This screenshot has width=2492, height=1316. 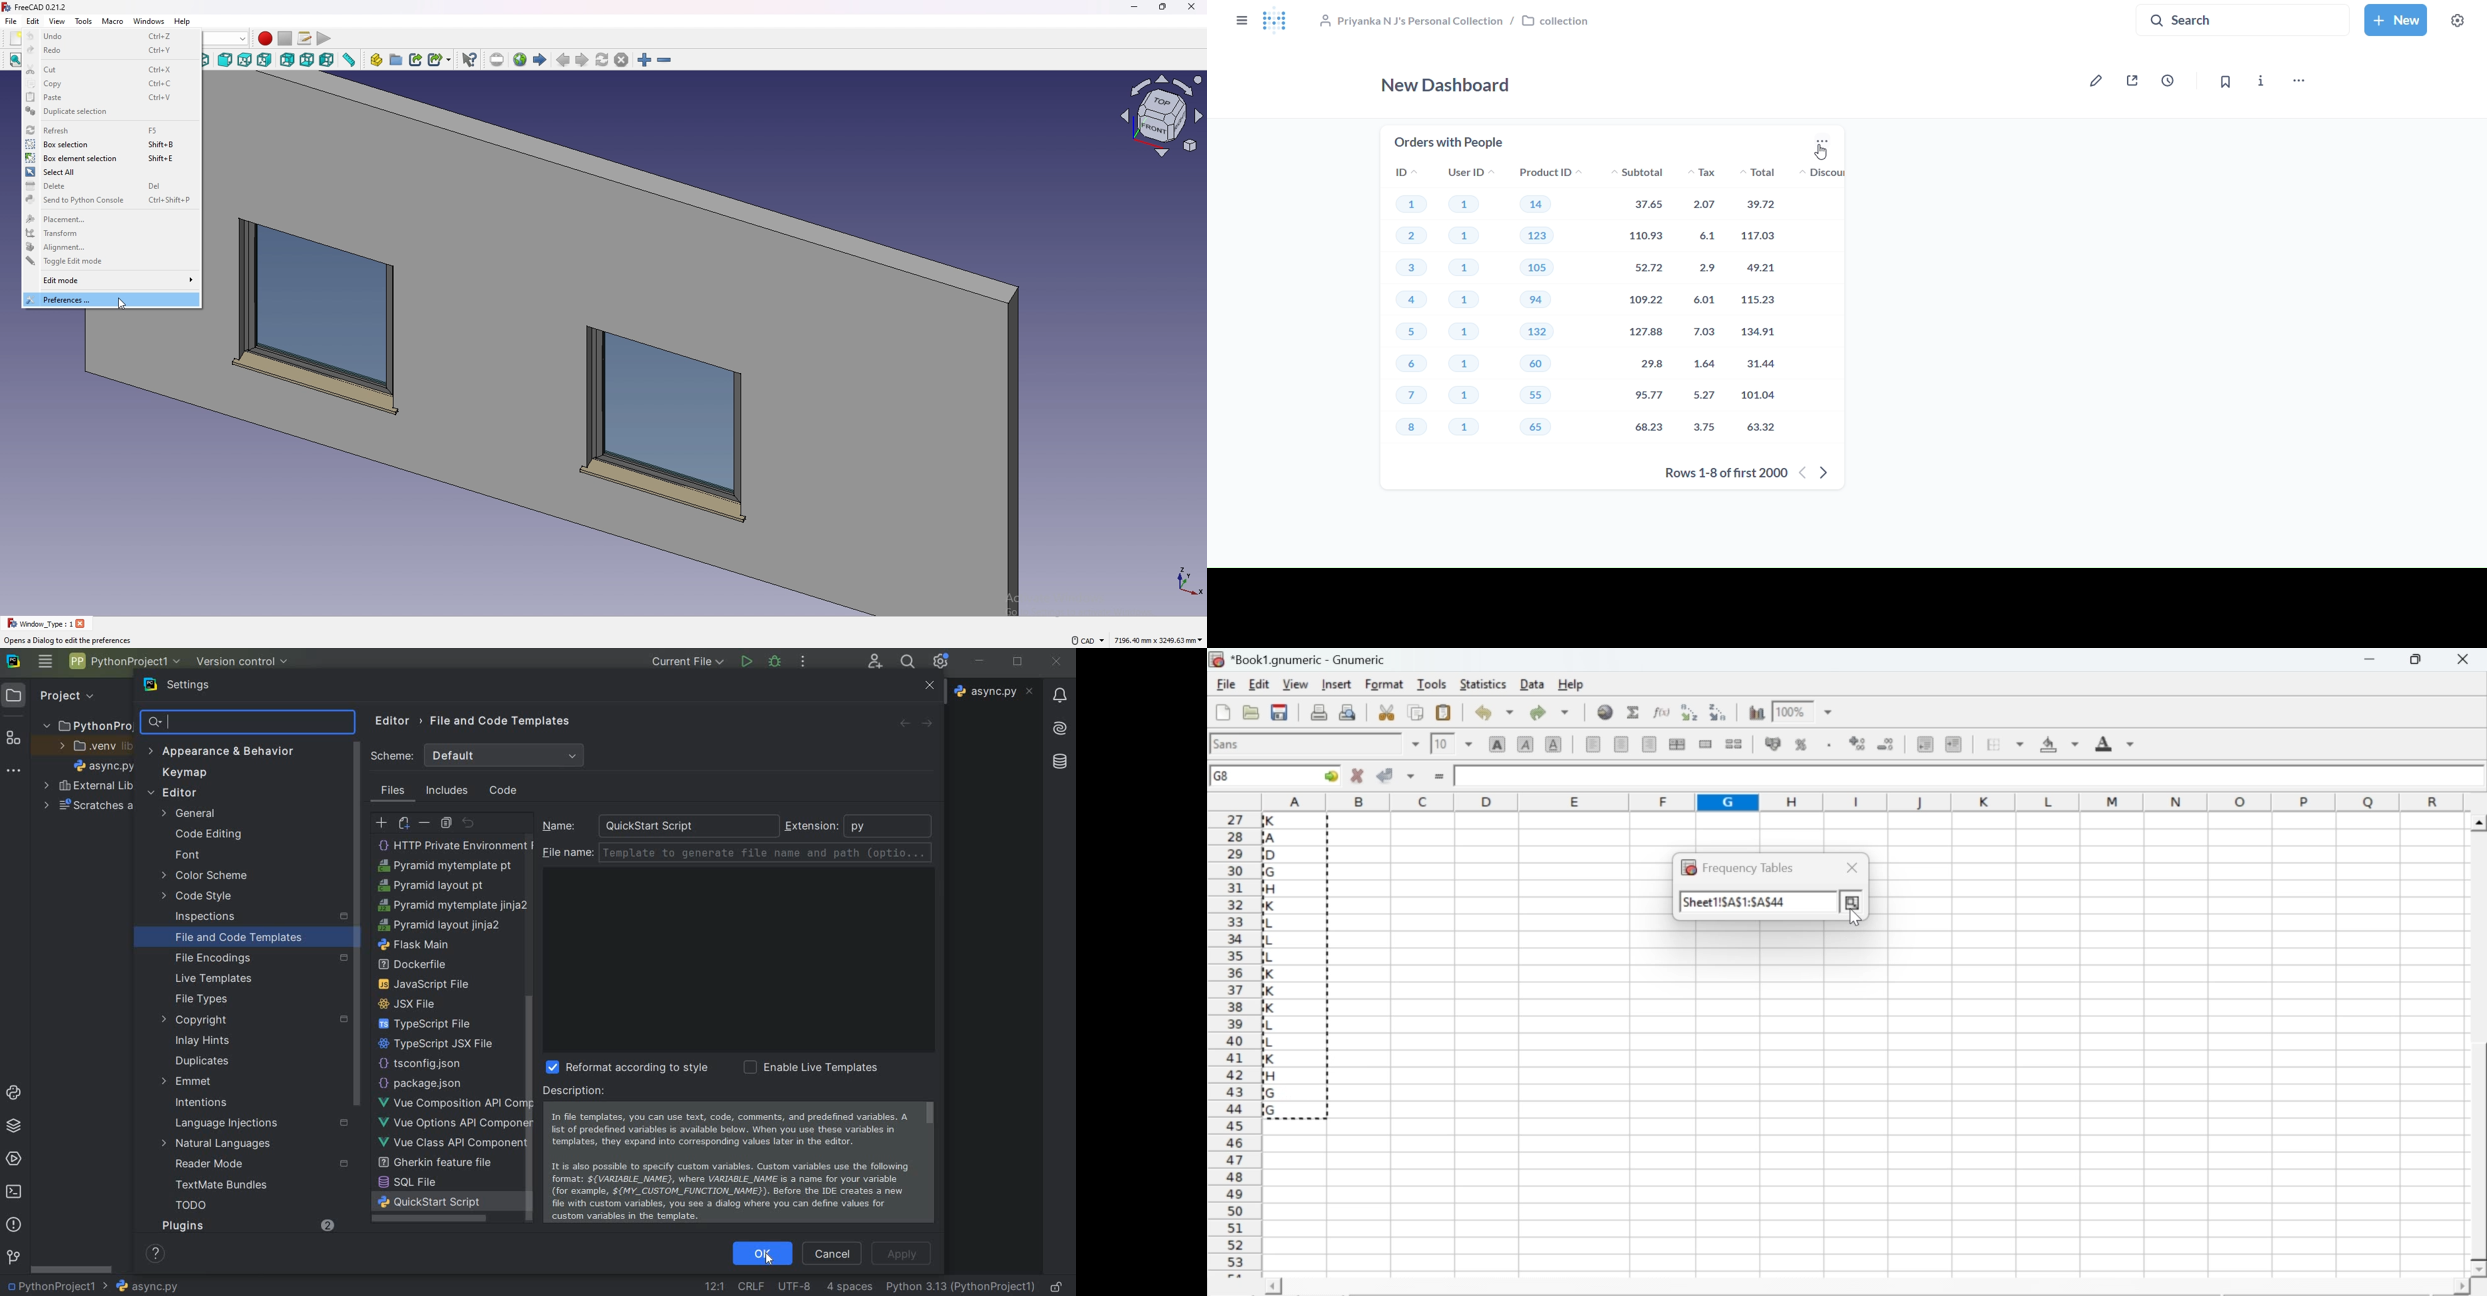 I want to click on decrease indent, so click(x=1925, y=743).